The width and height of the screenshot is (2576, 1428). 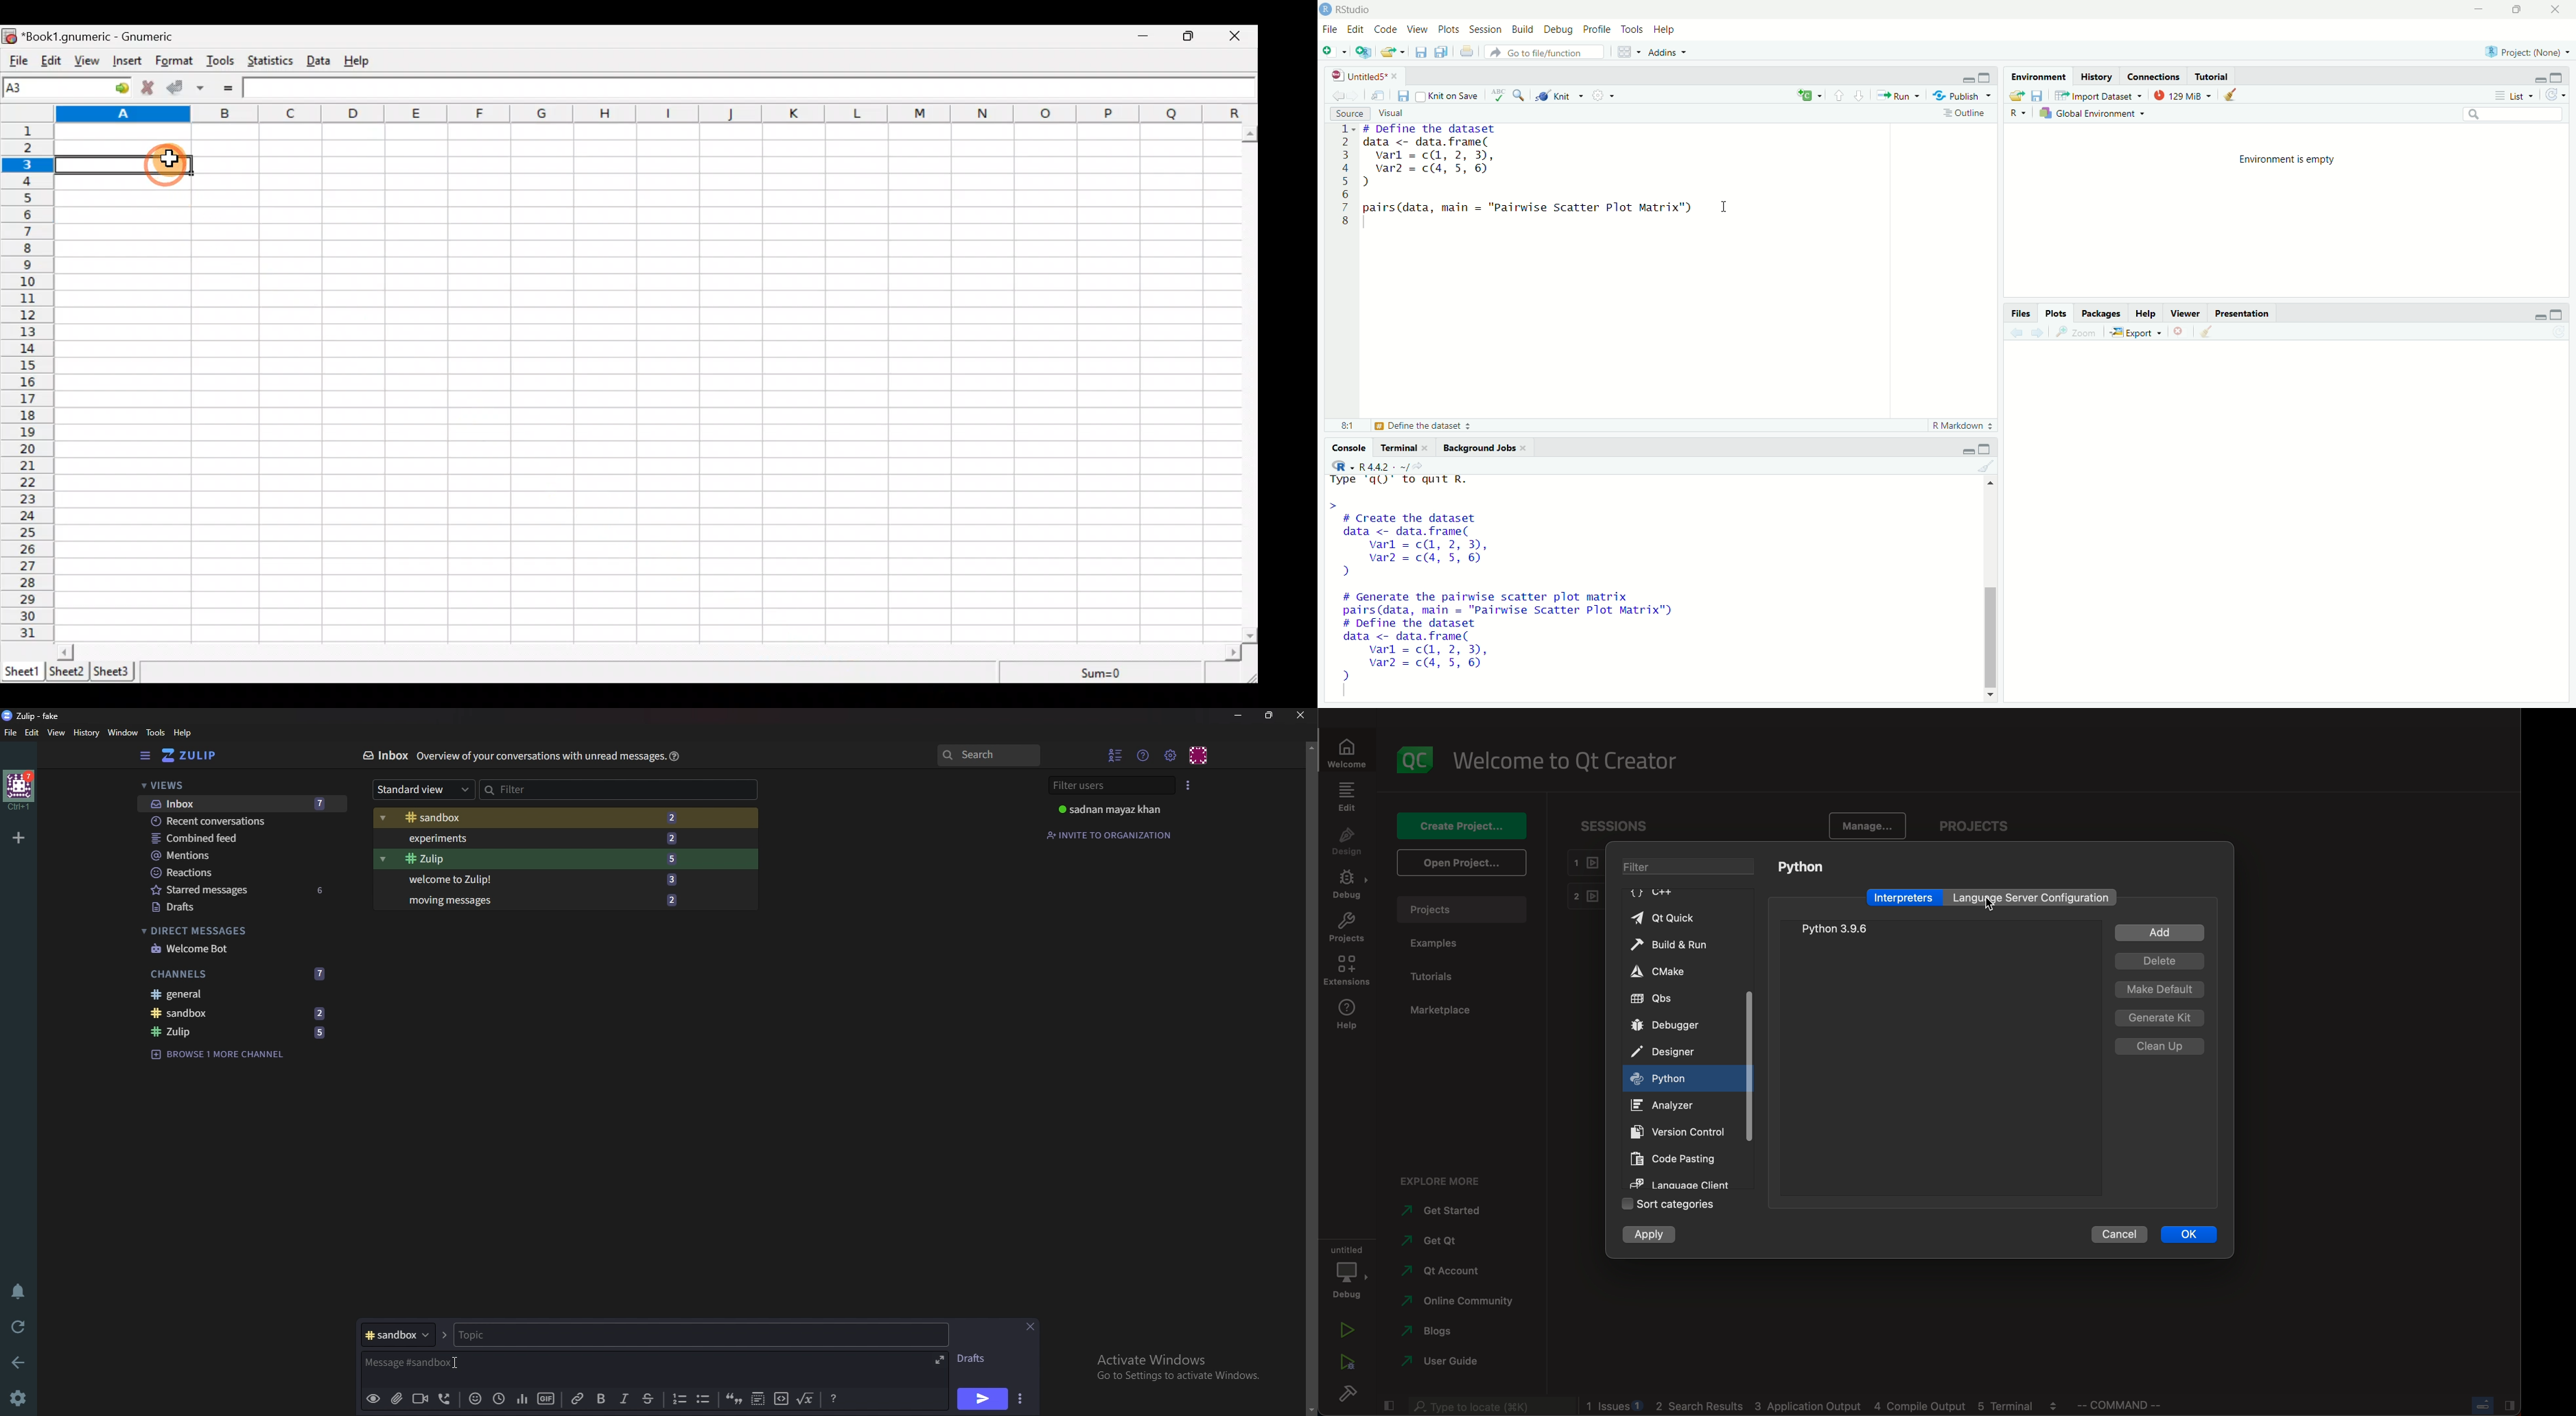 I want to click on Cell name, so click(x=68, y=87).